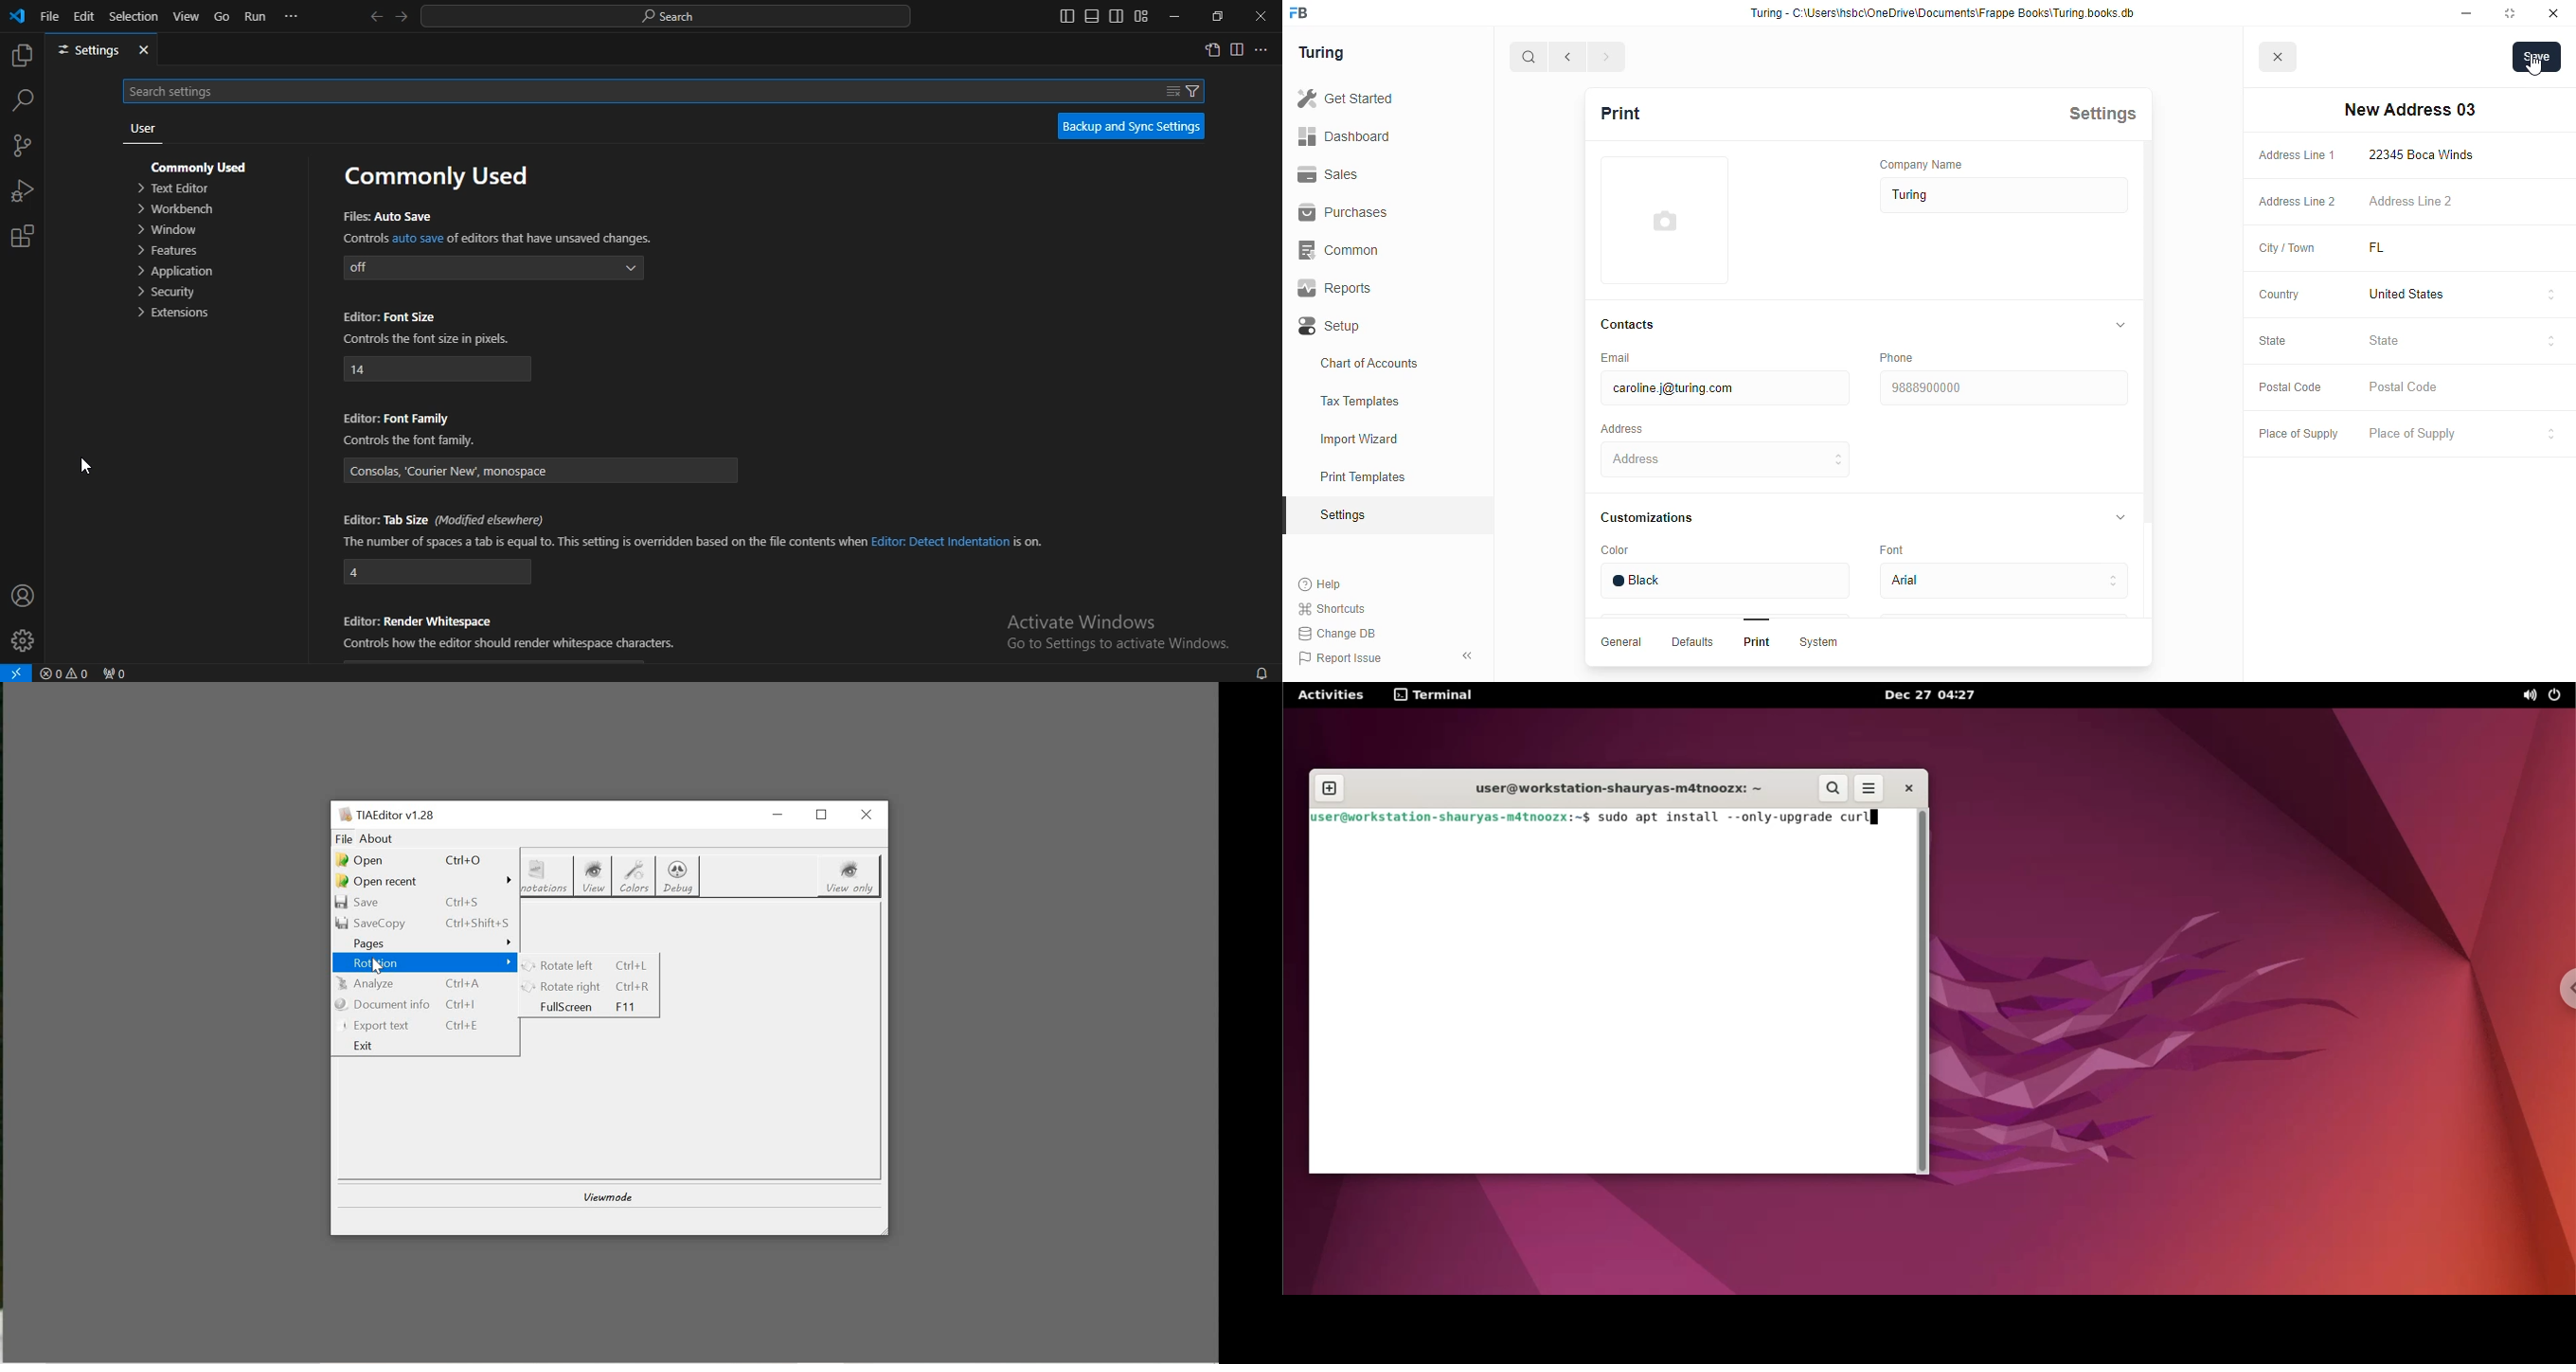  I want to click on united states, so click(2463, 296).